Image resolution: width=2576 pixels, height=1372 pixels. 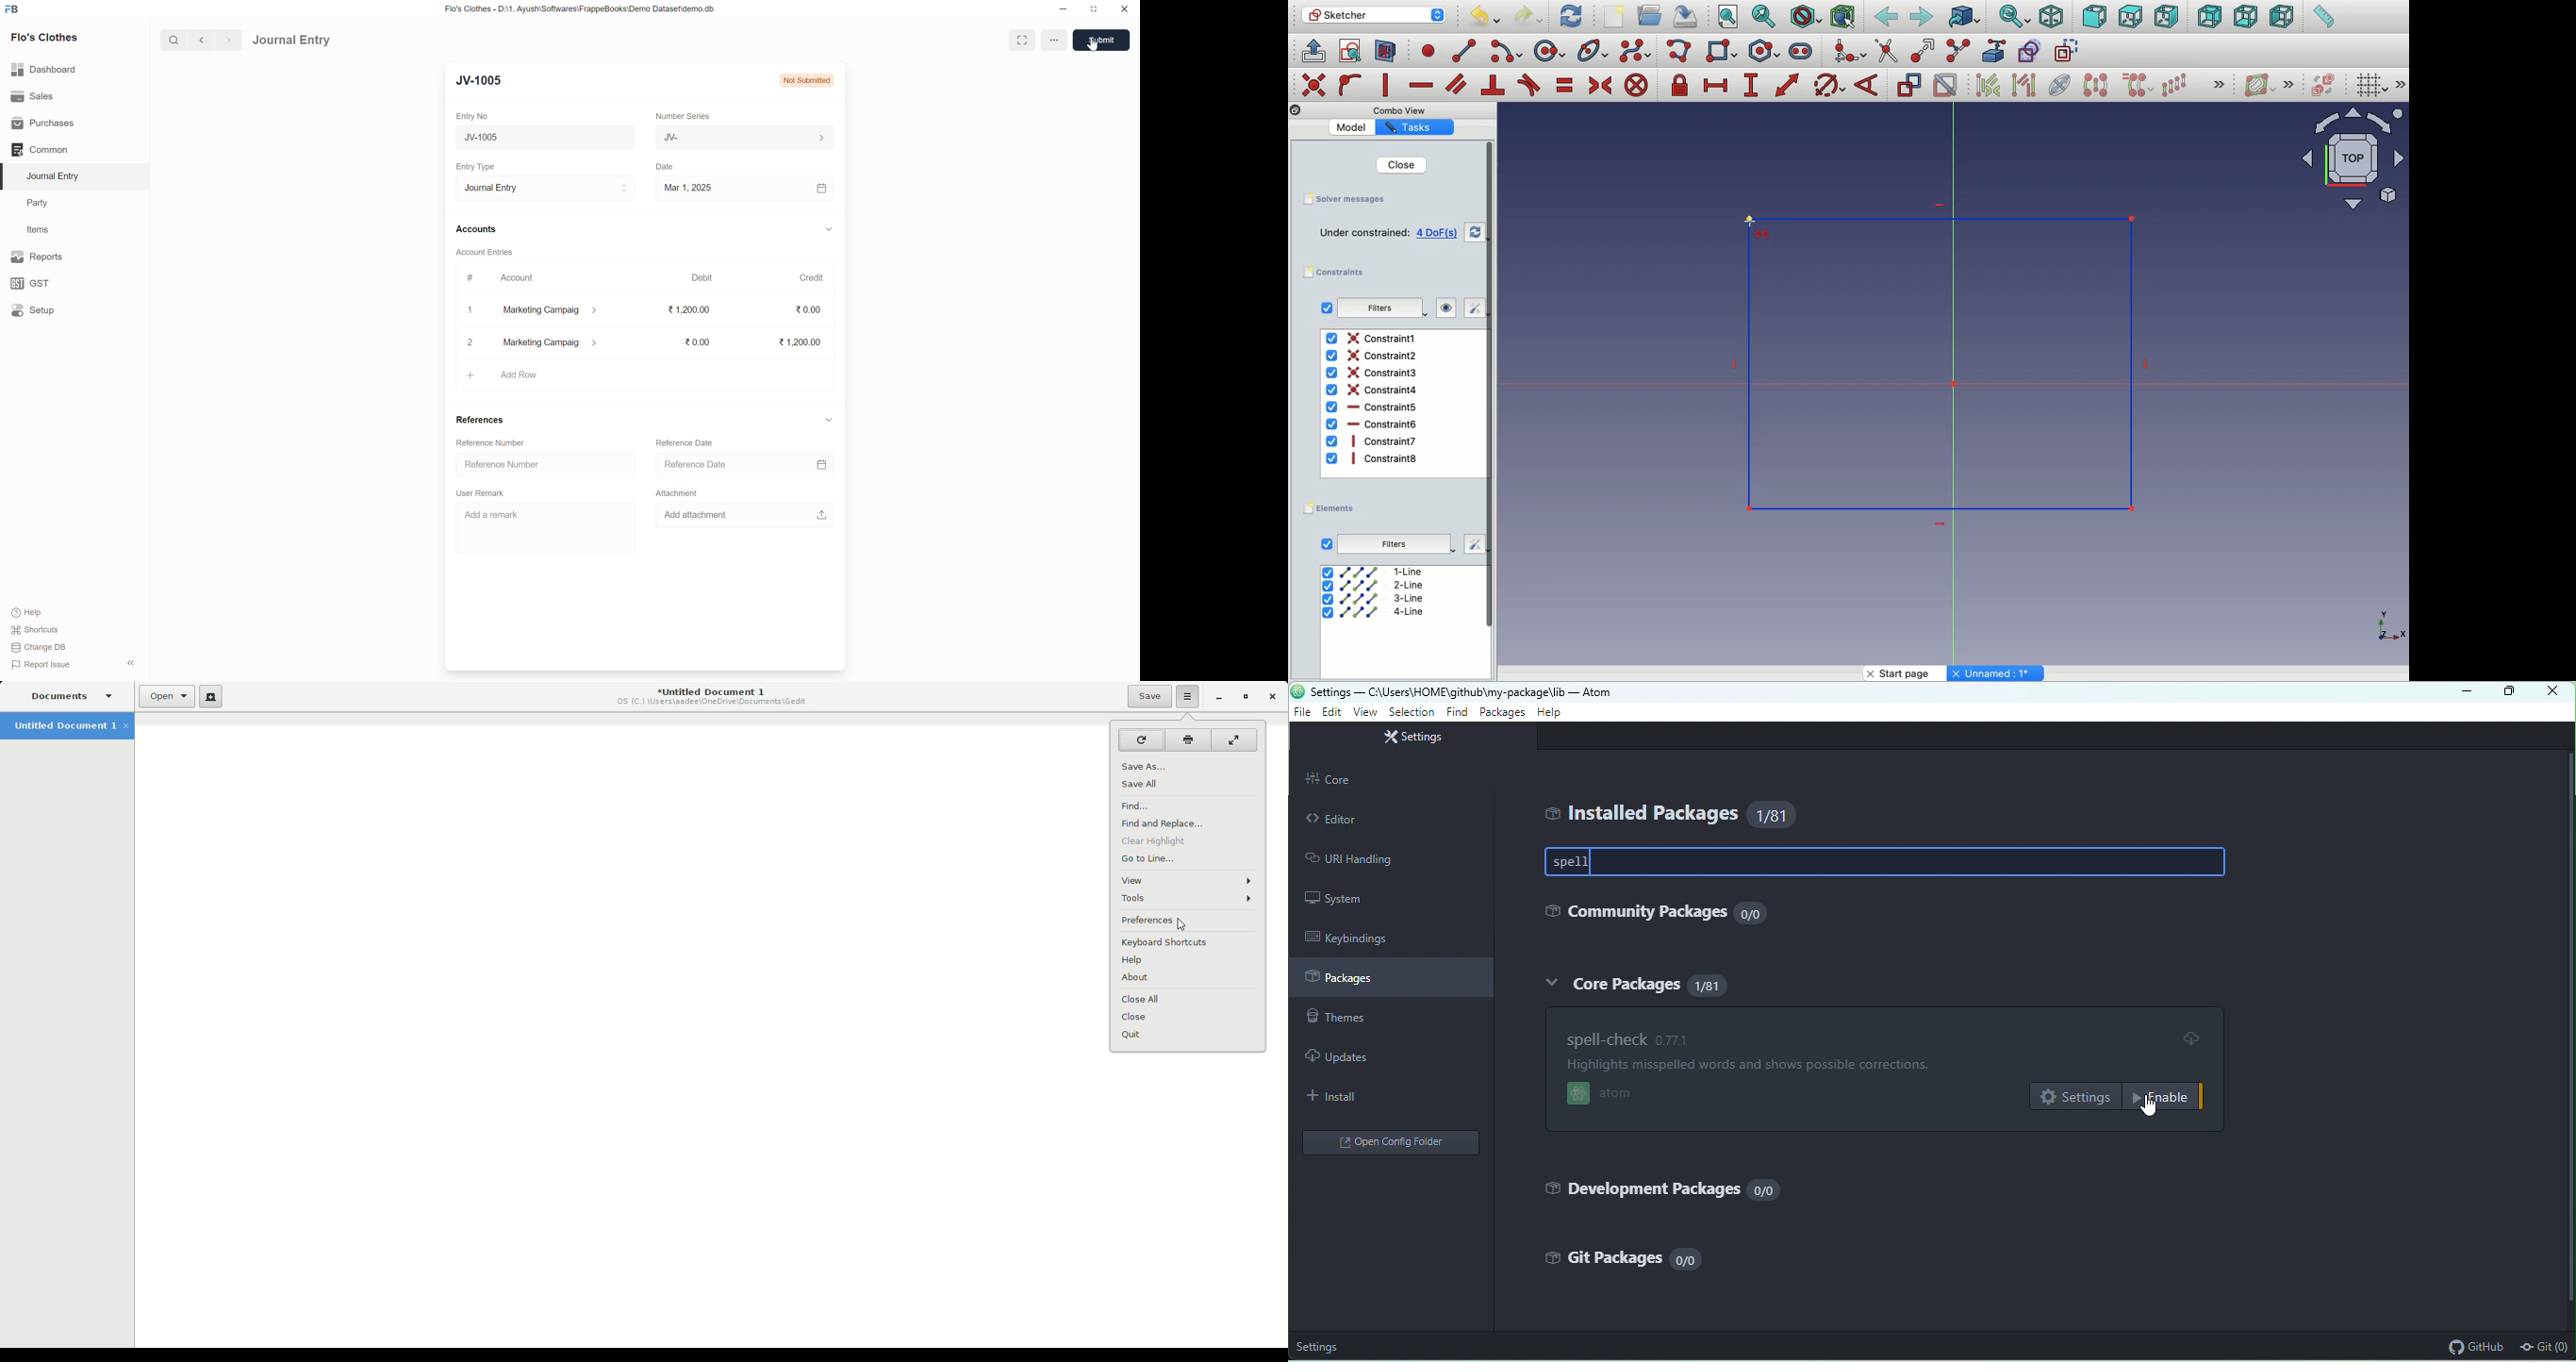 I want to click on constraints, so click(x=1338, y=273).